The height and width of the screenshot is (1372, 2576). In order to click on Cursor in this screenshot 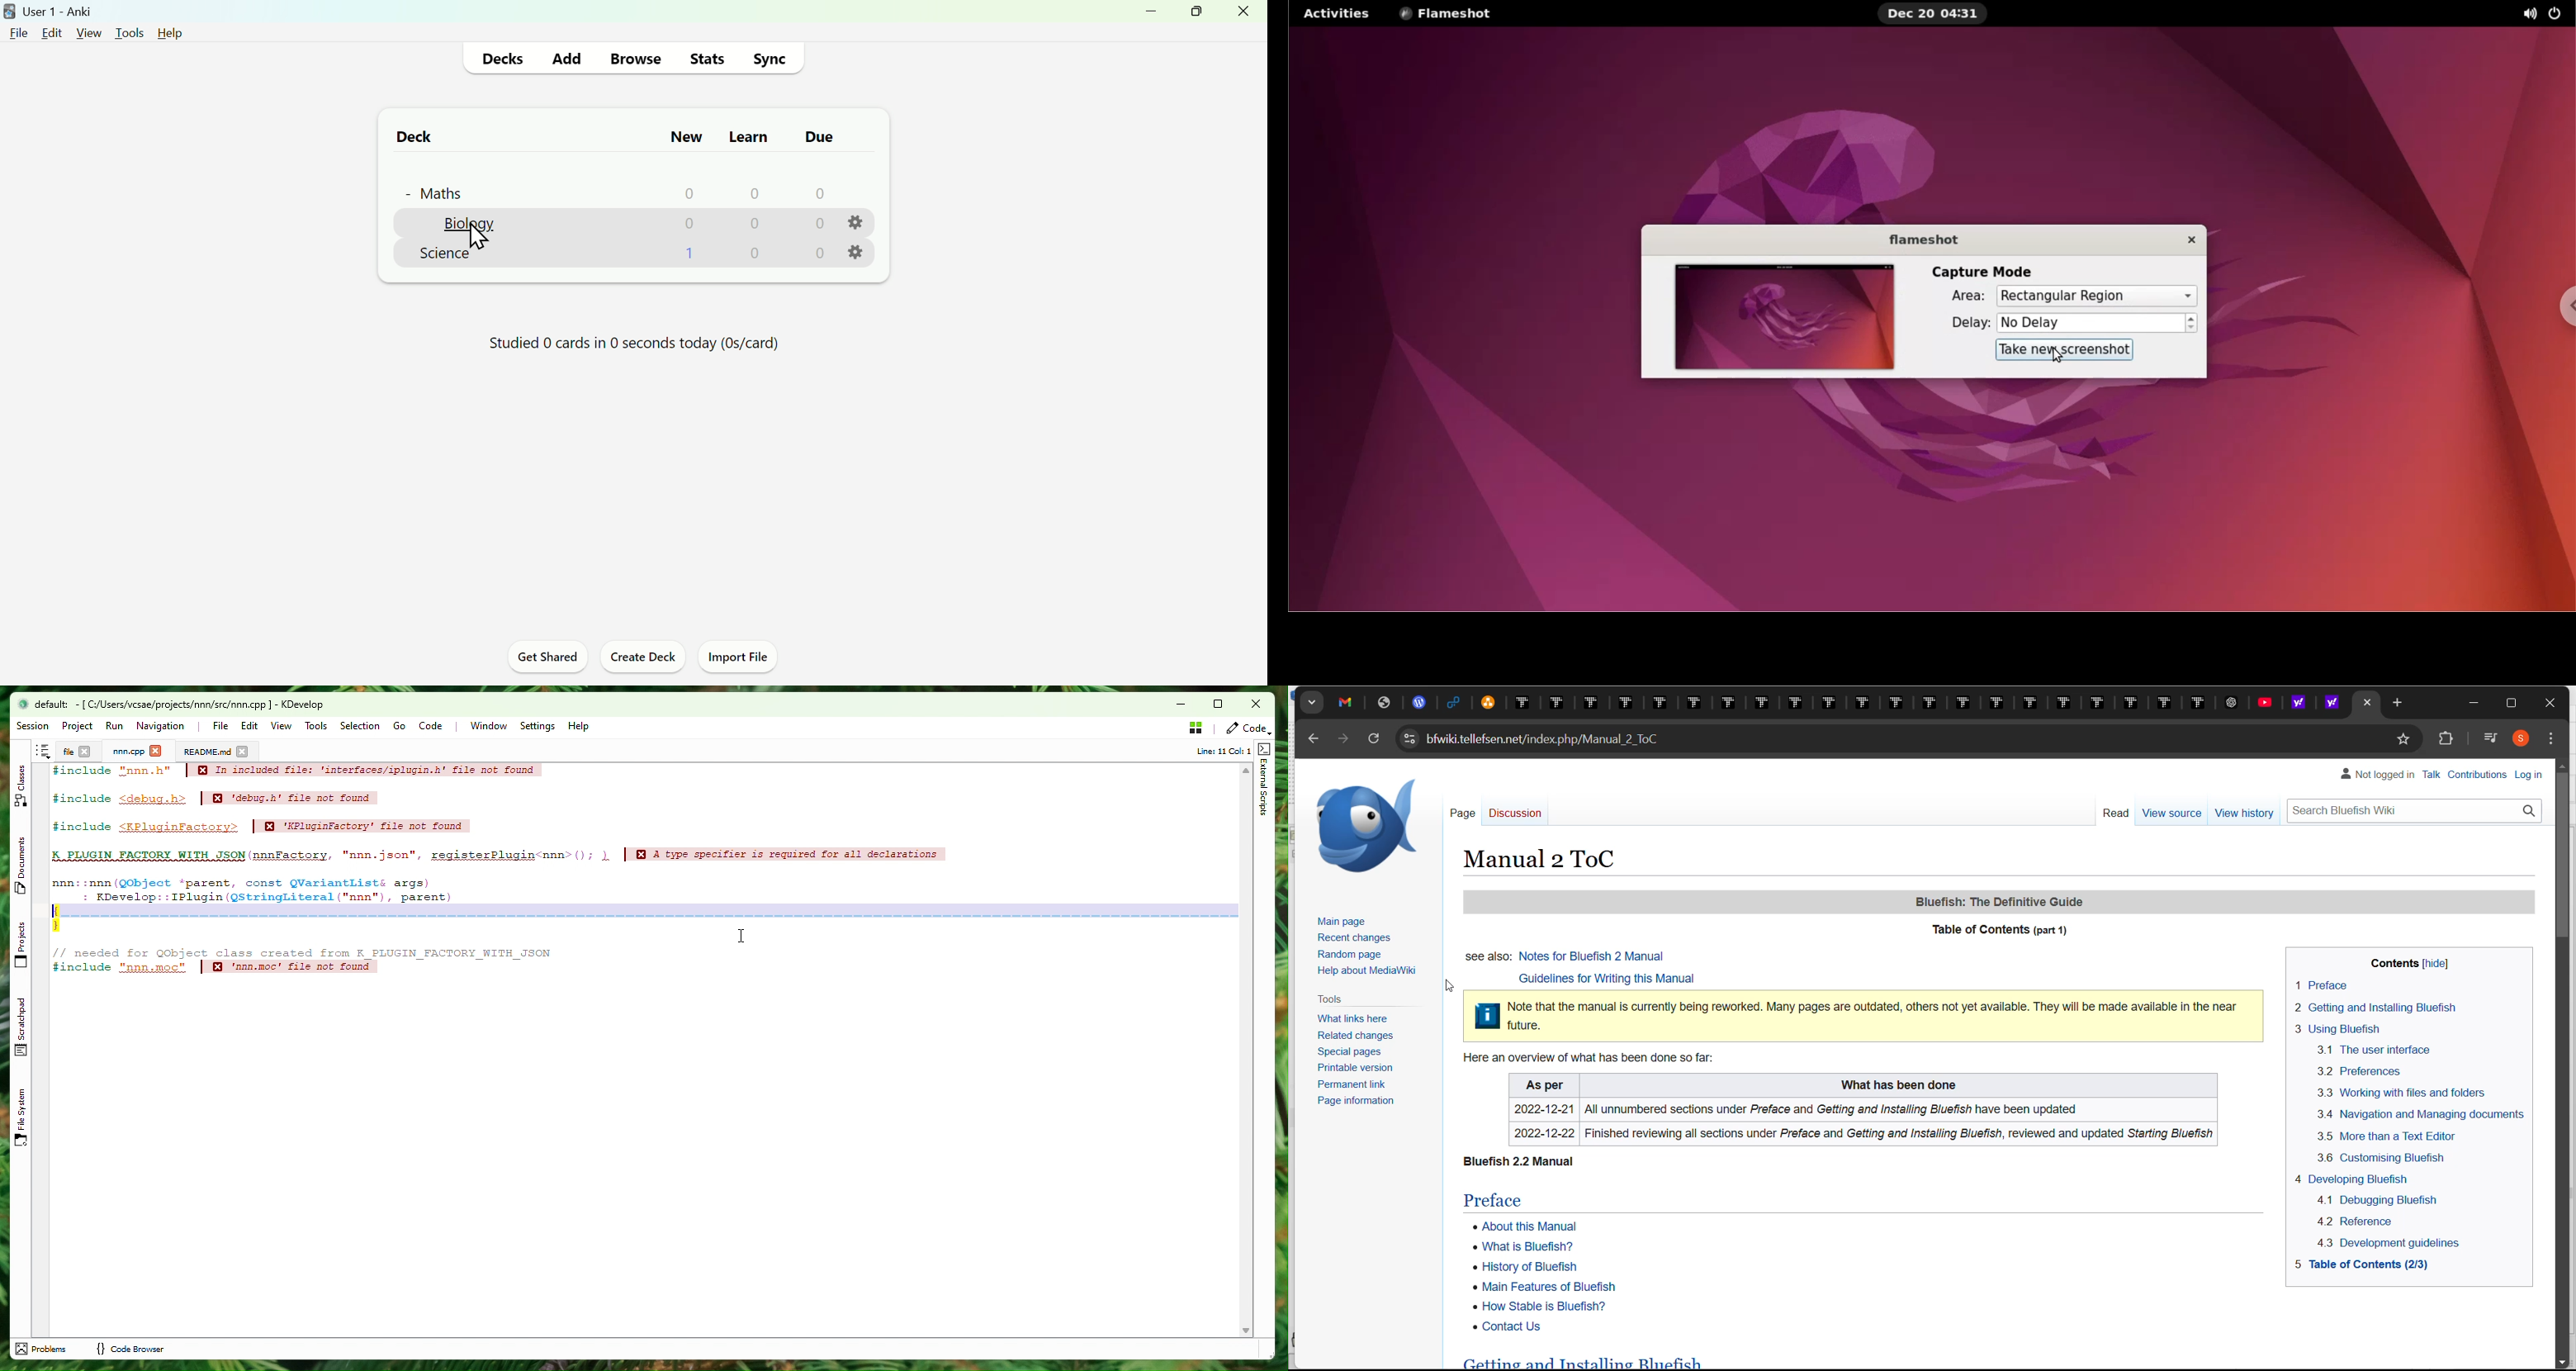, I will do `click(482, 236)`.